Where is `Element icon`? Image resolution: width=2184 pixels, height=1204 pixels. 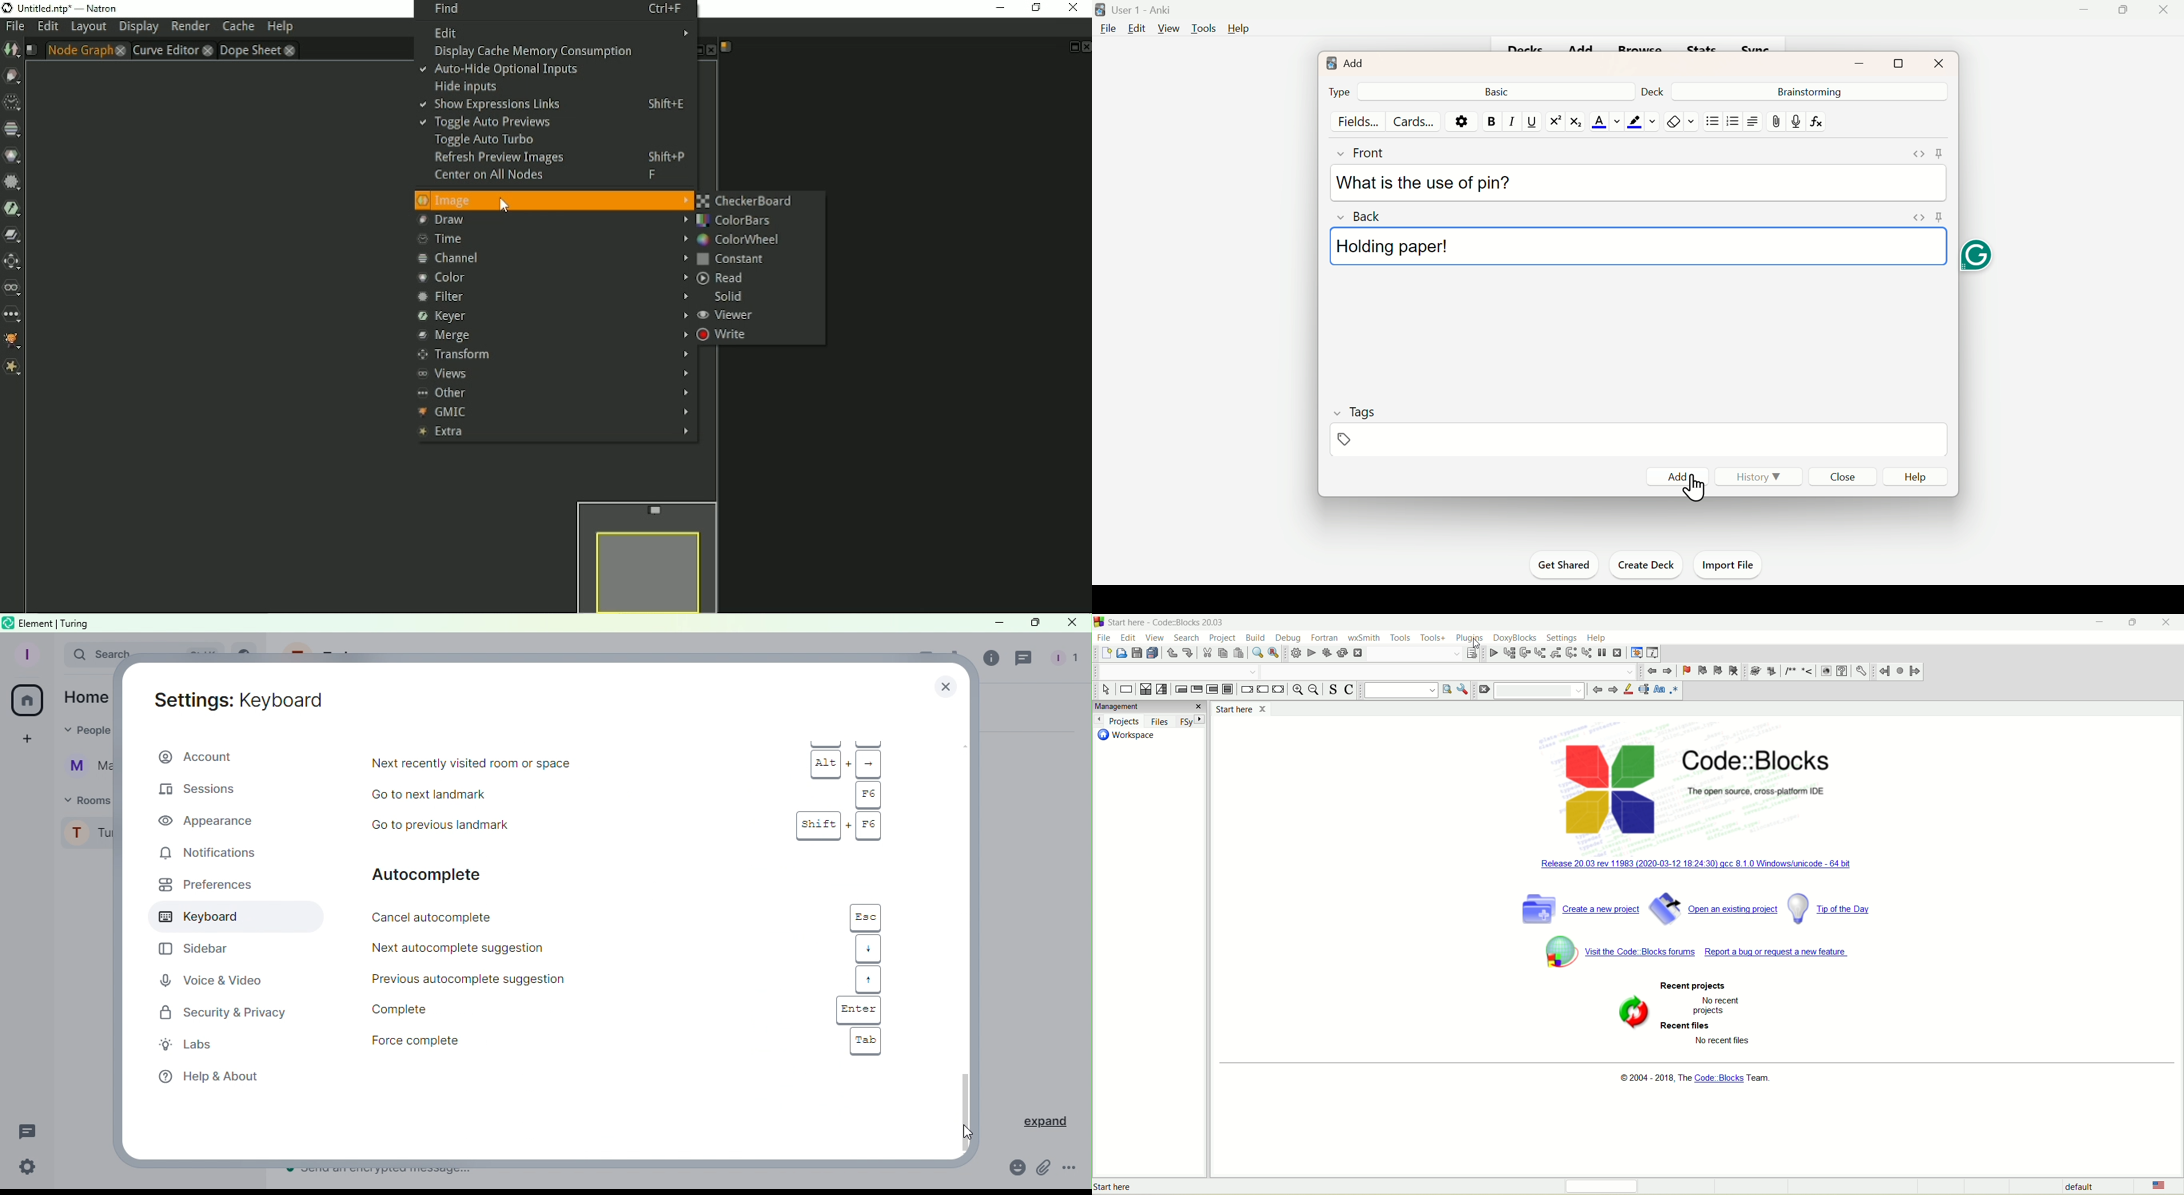
Element icon is located at coordinates (10, 622).